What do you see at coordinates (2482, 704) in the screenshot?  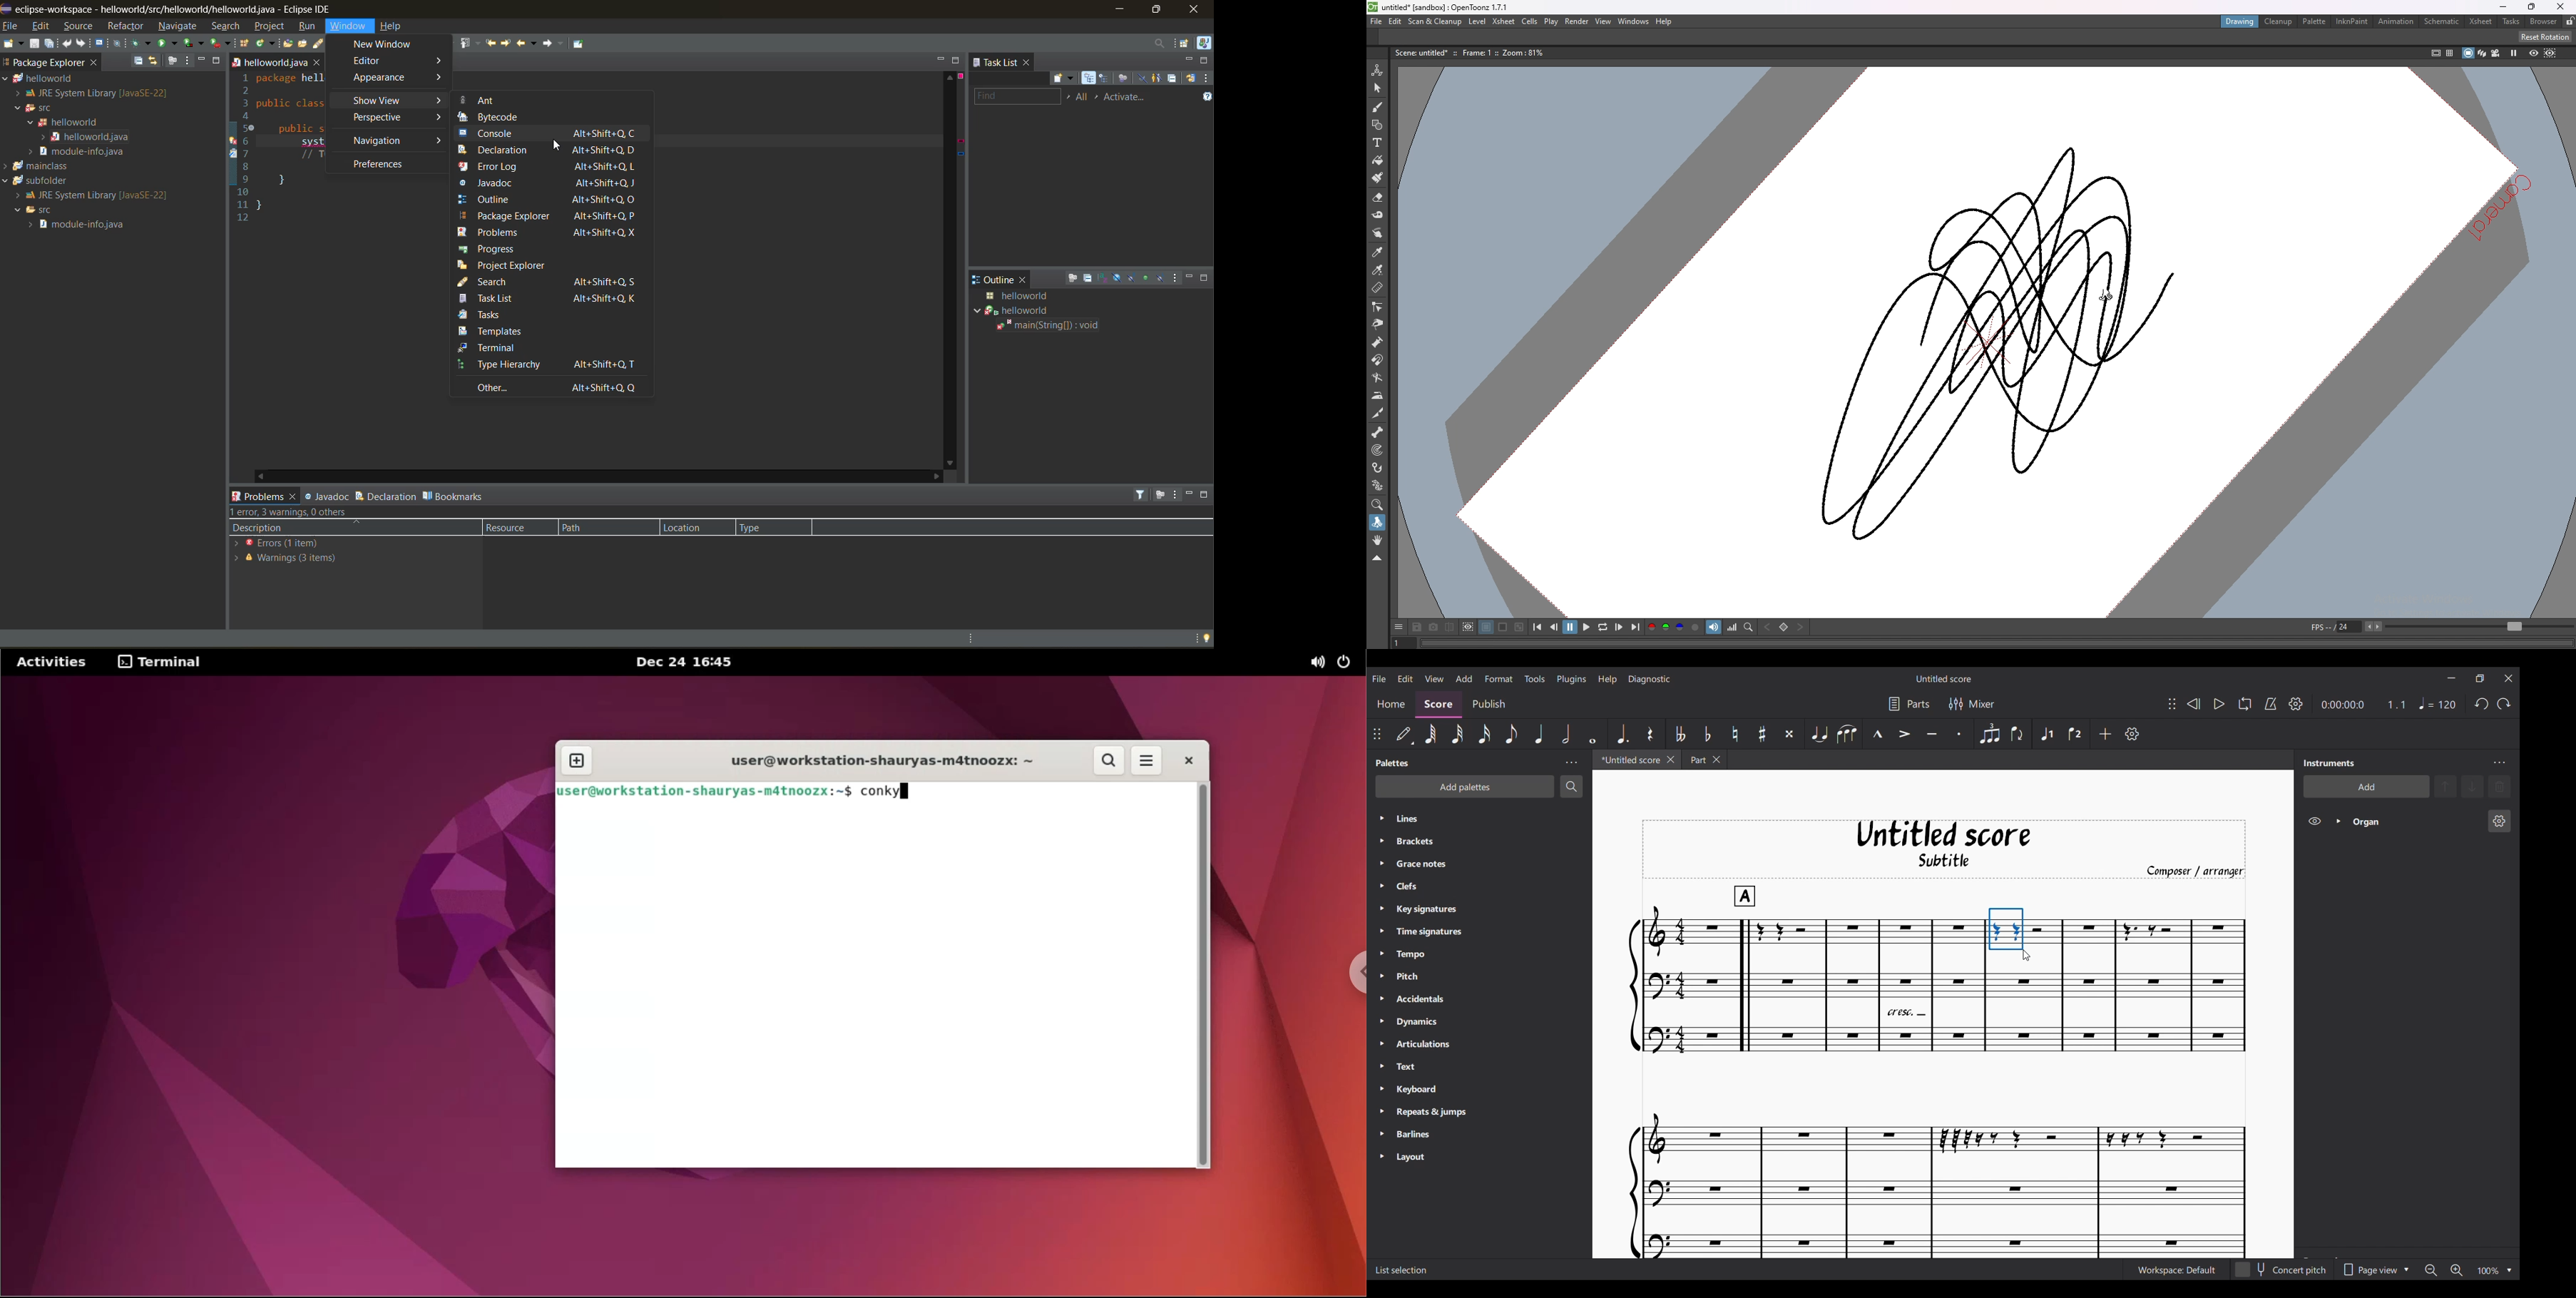 I see `Undo` at bounding box center [2482, 704].